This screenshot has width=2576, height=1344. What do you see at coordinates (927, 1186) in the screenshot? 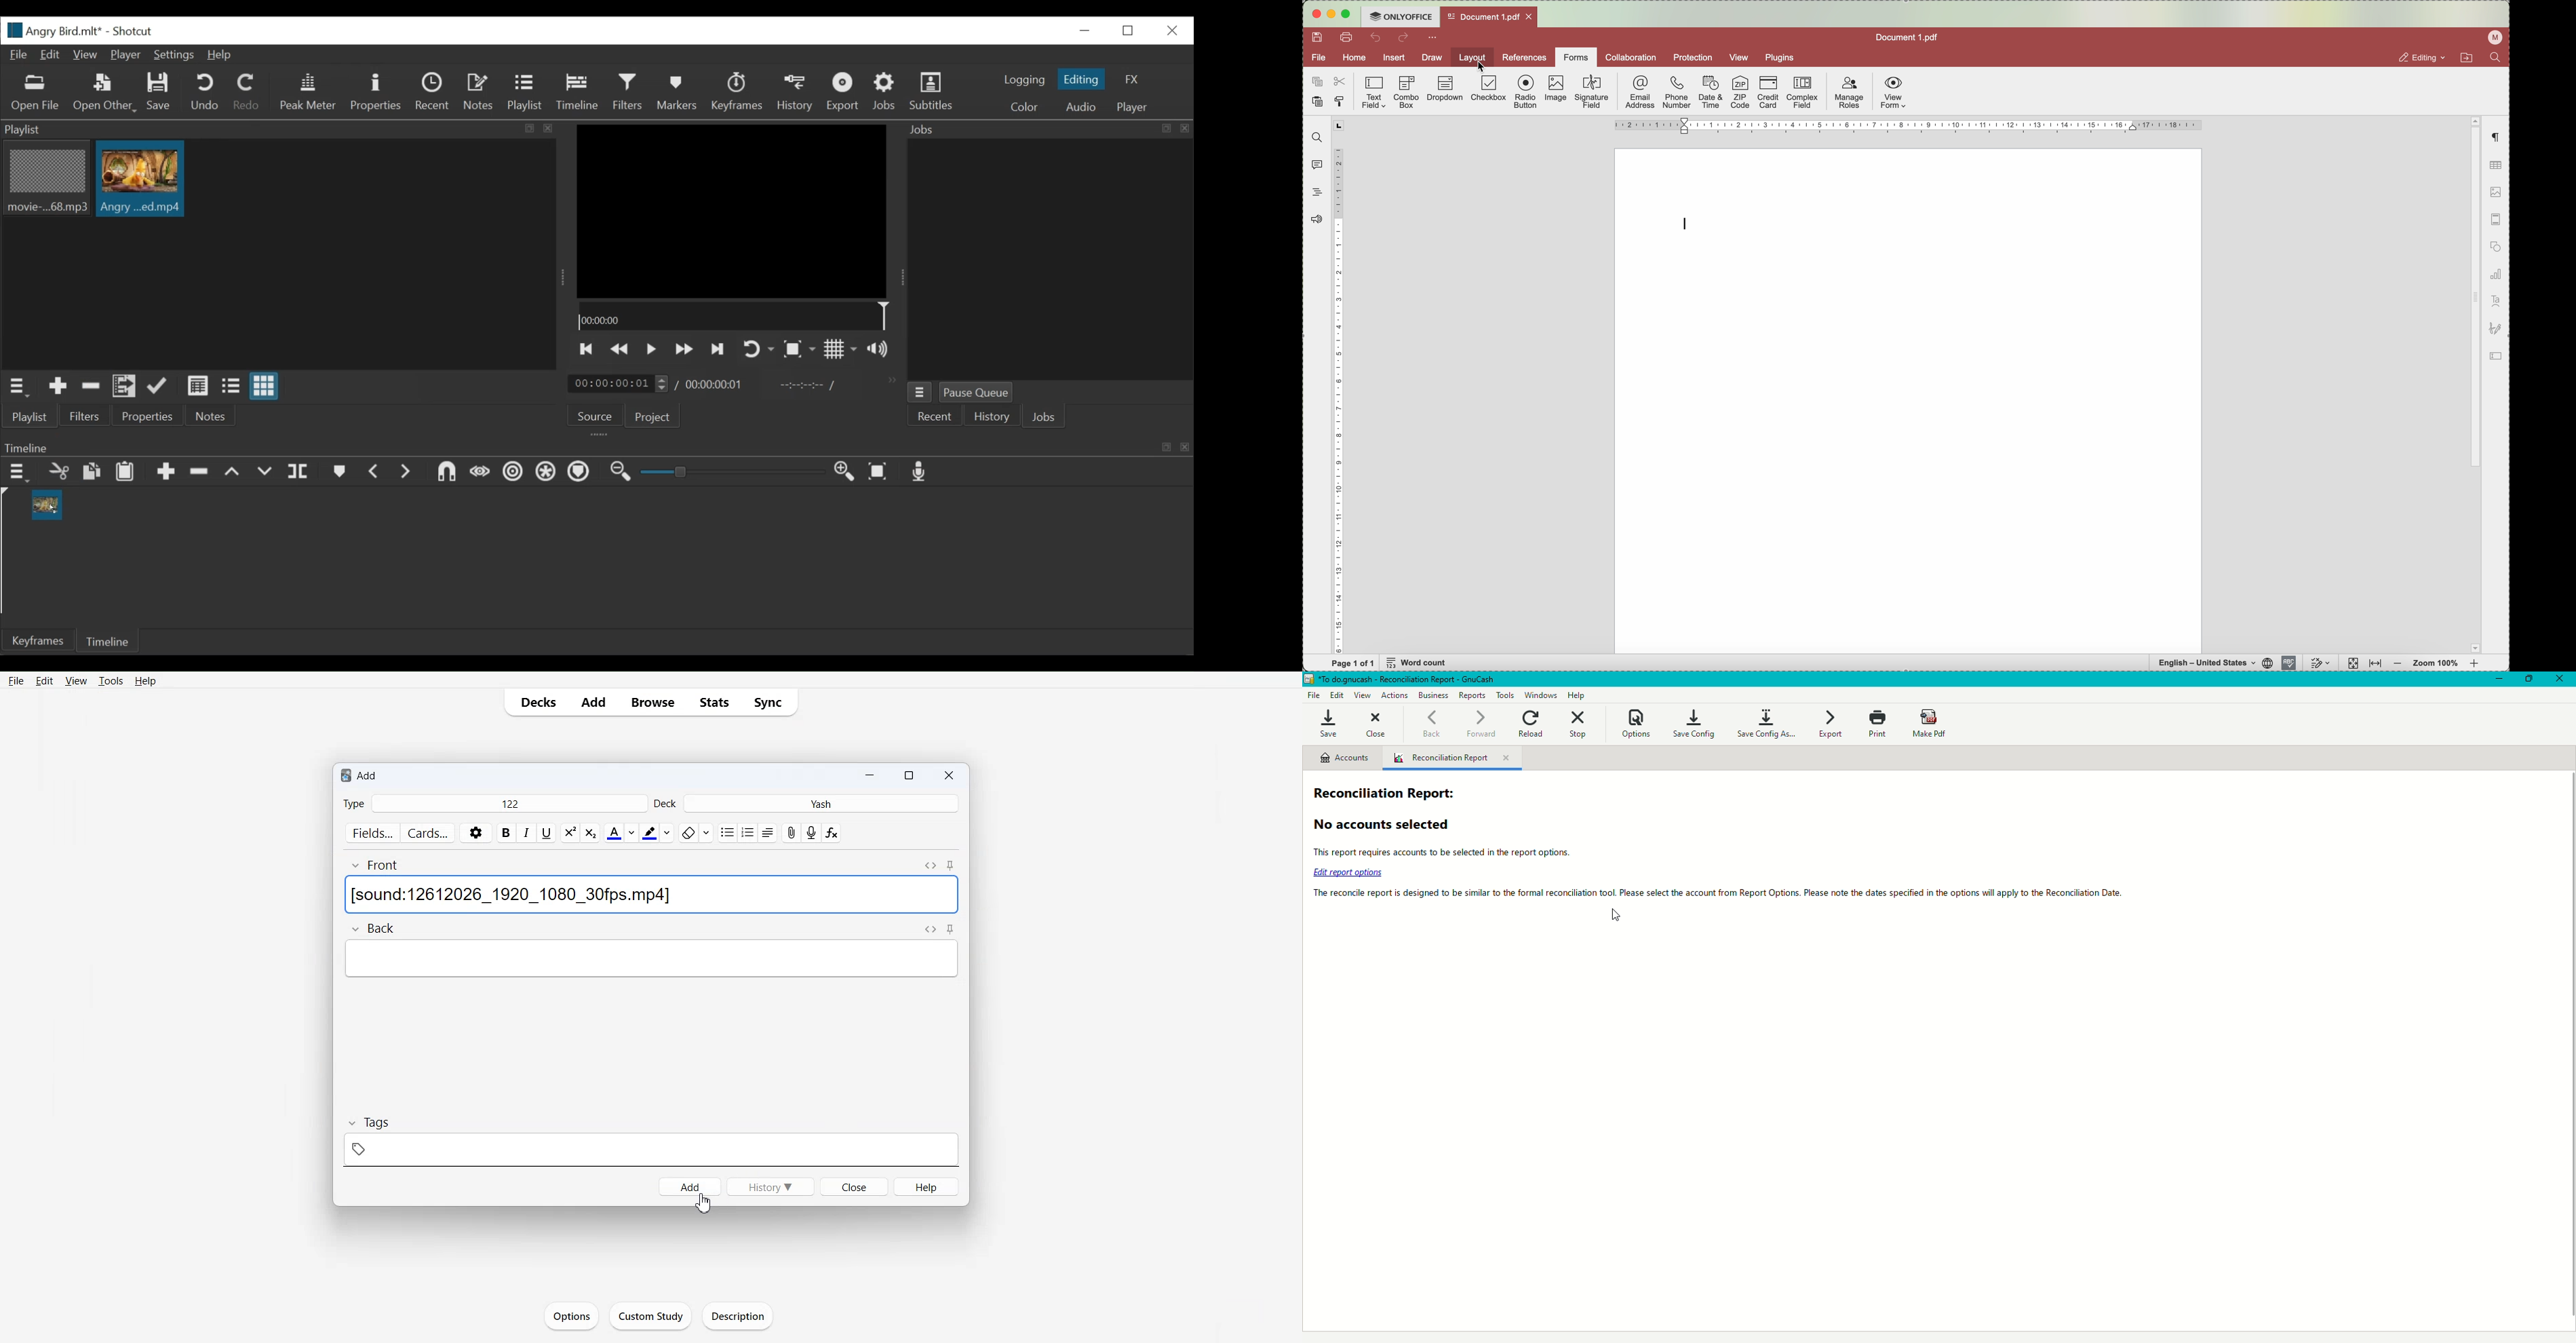
I see `Help` at bounding box center [927, 1186].